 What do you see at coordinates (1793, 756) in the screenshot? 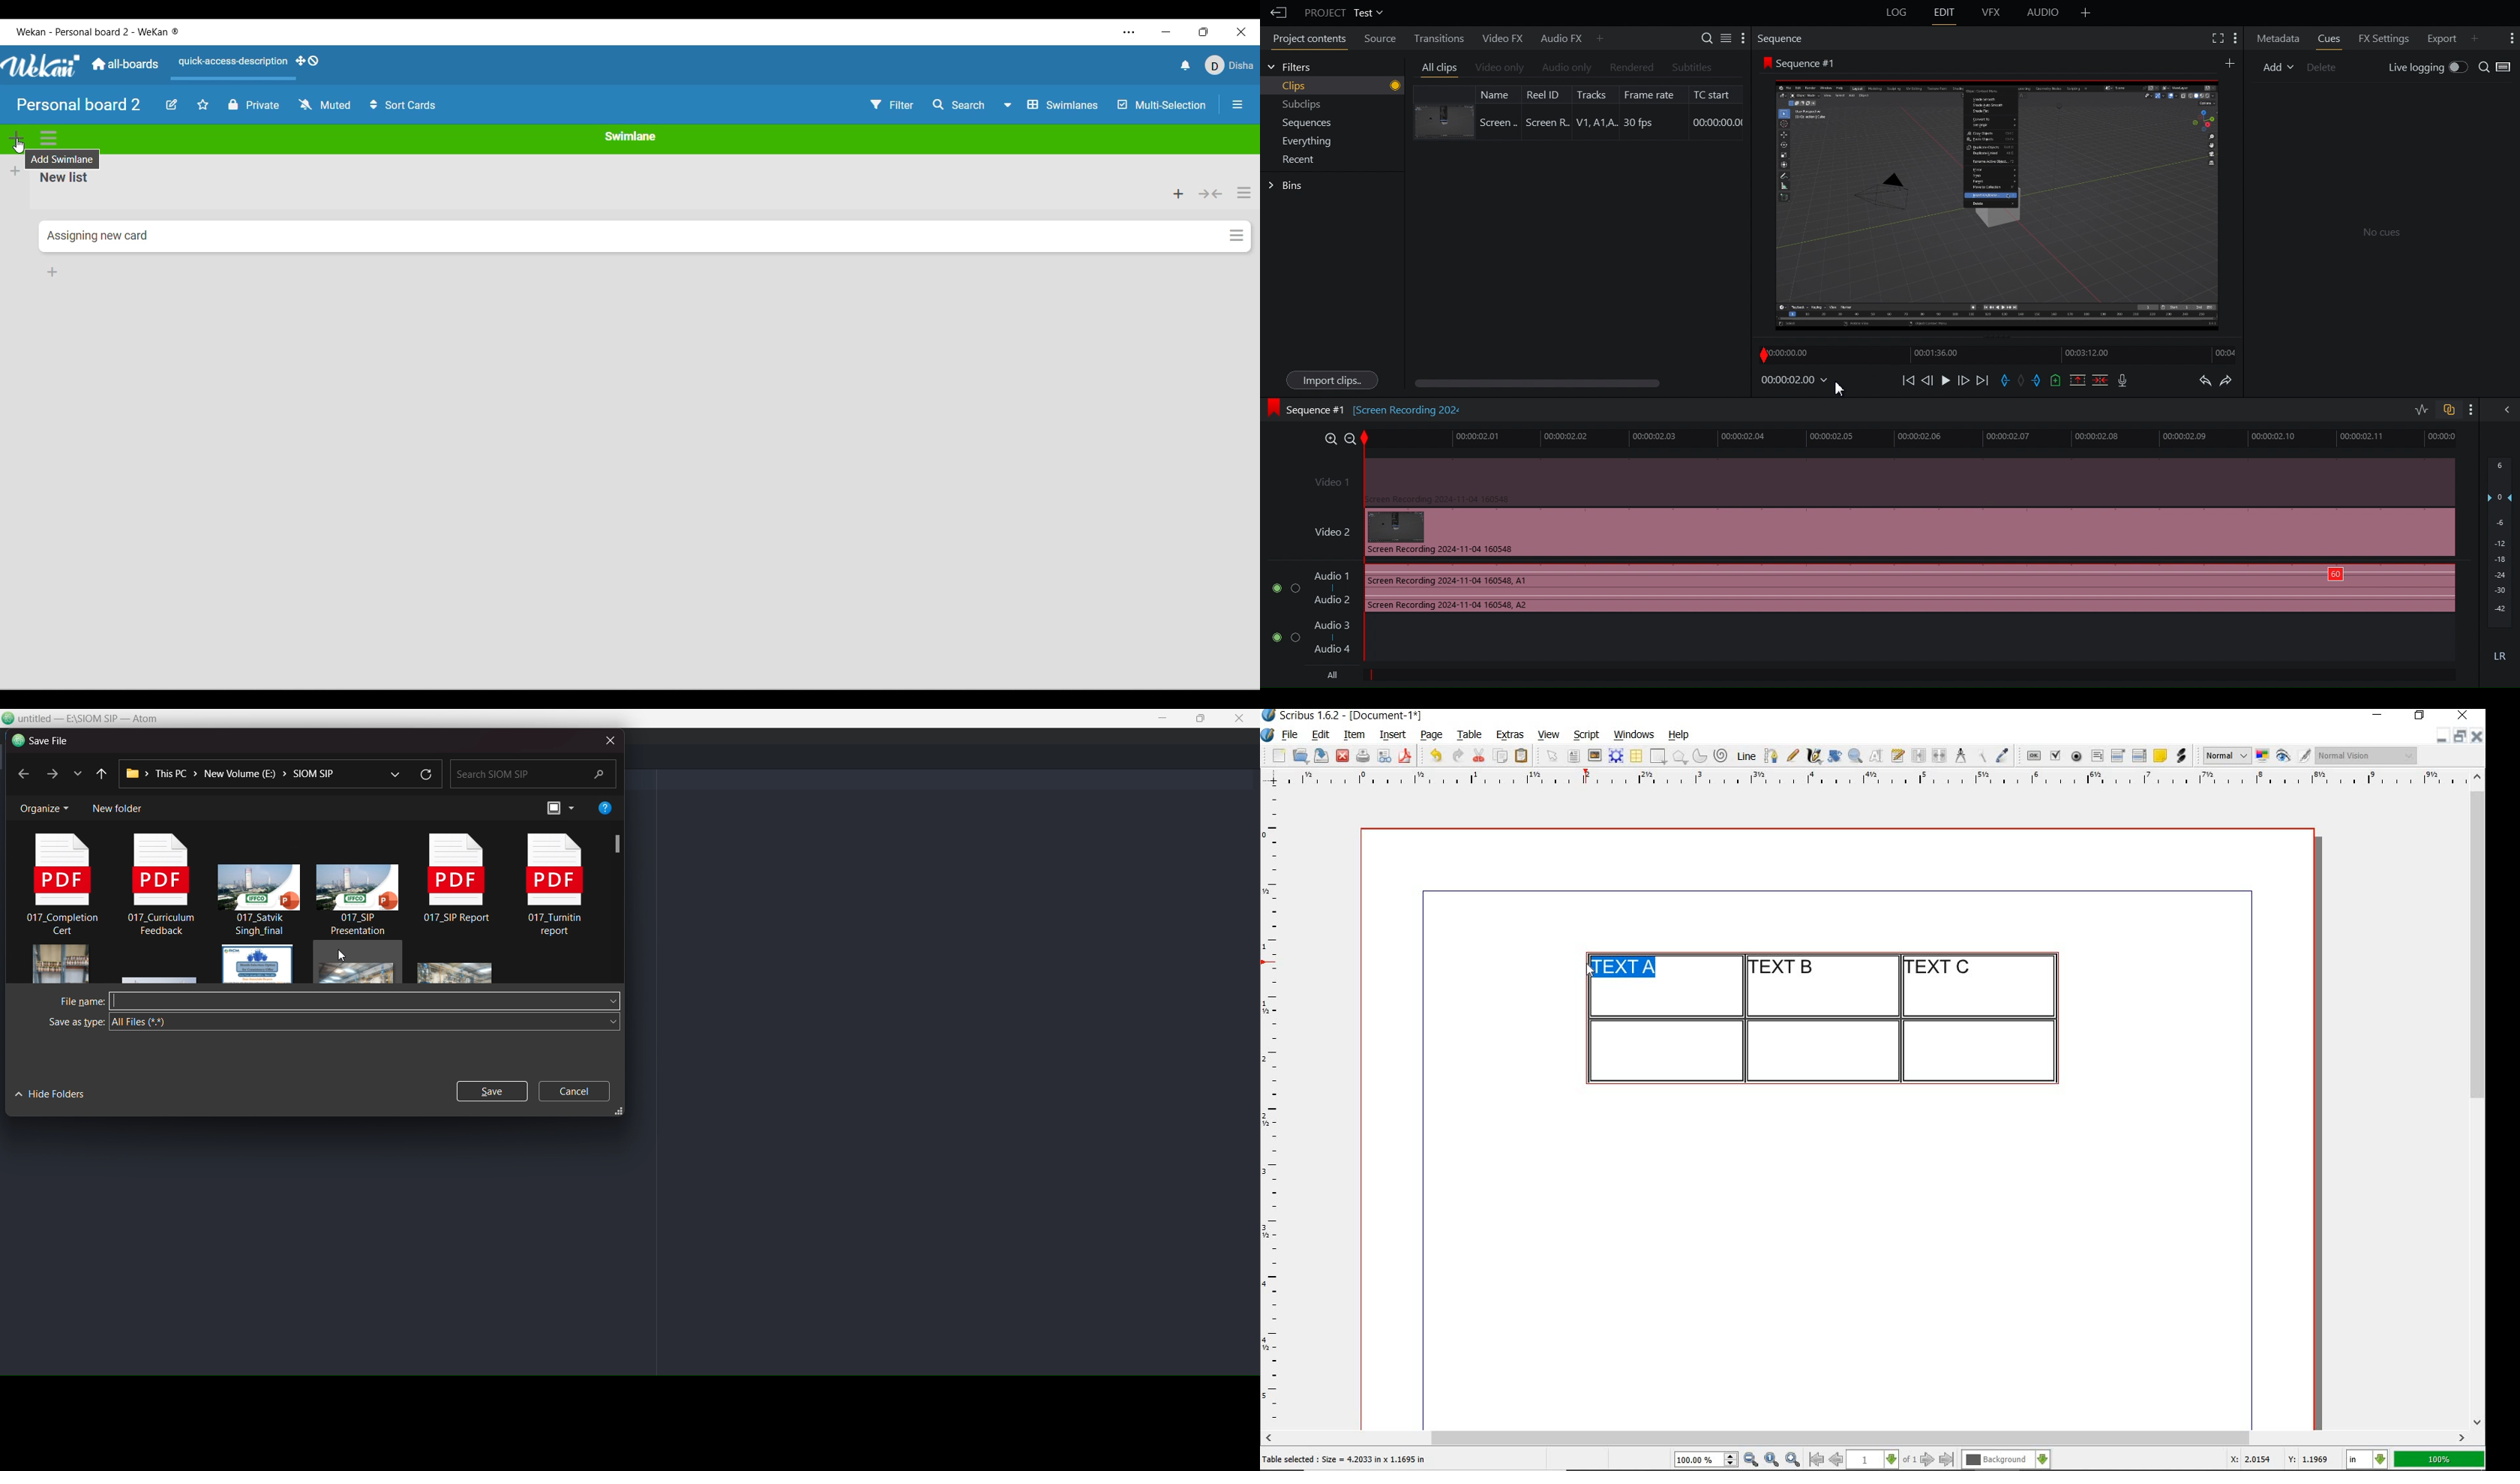
I see `freehand line` at bounding box center [1793, 756].